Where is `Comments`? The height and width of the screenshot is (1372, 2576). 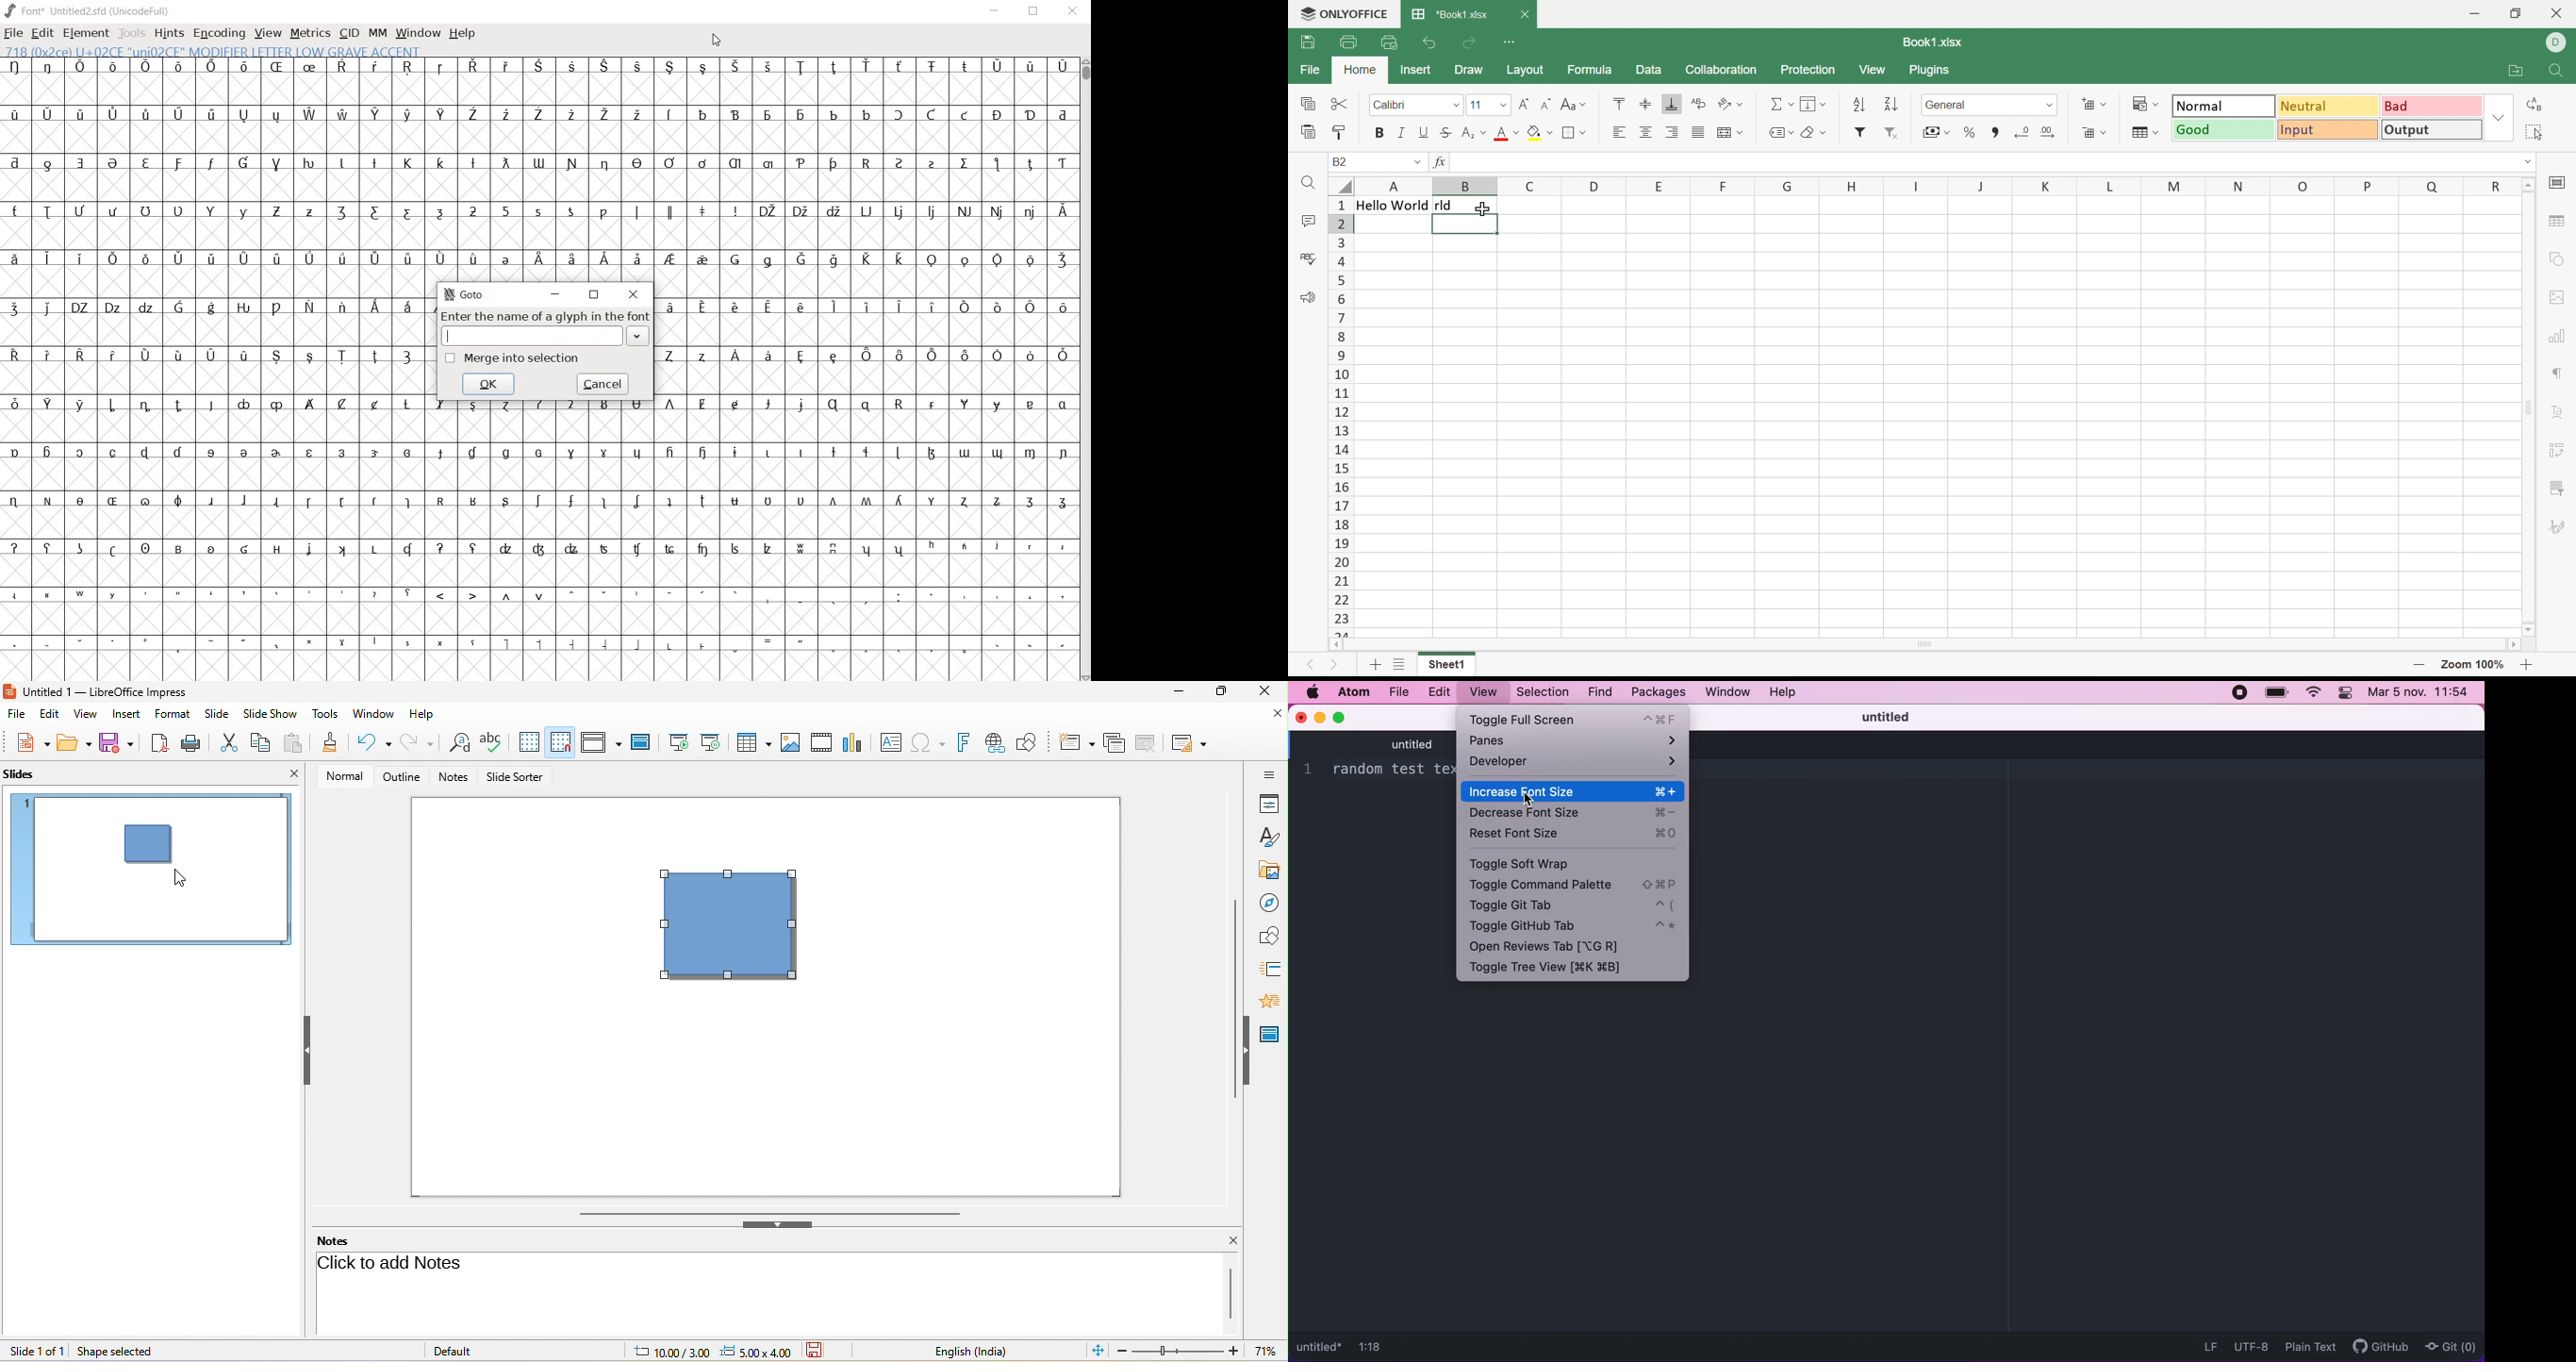
Comments is located at coordinates (1308, 221).